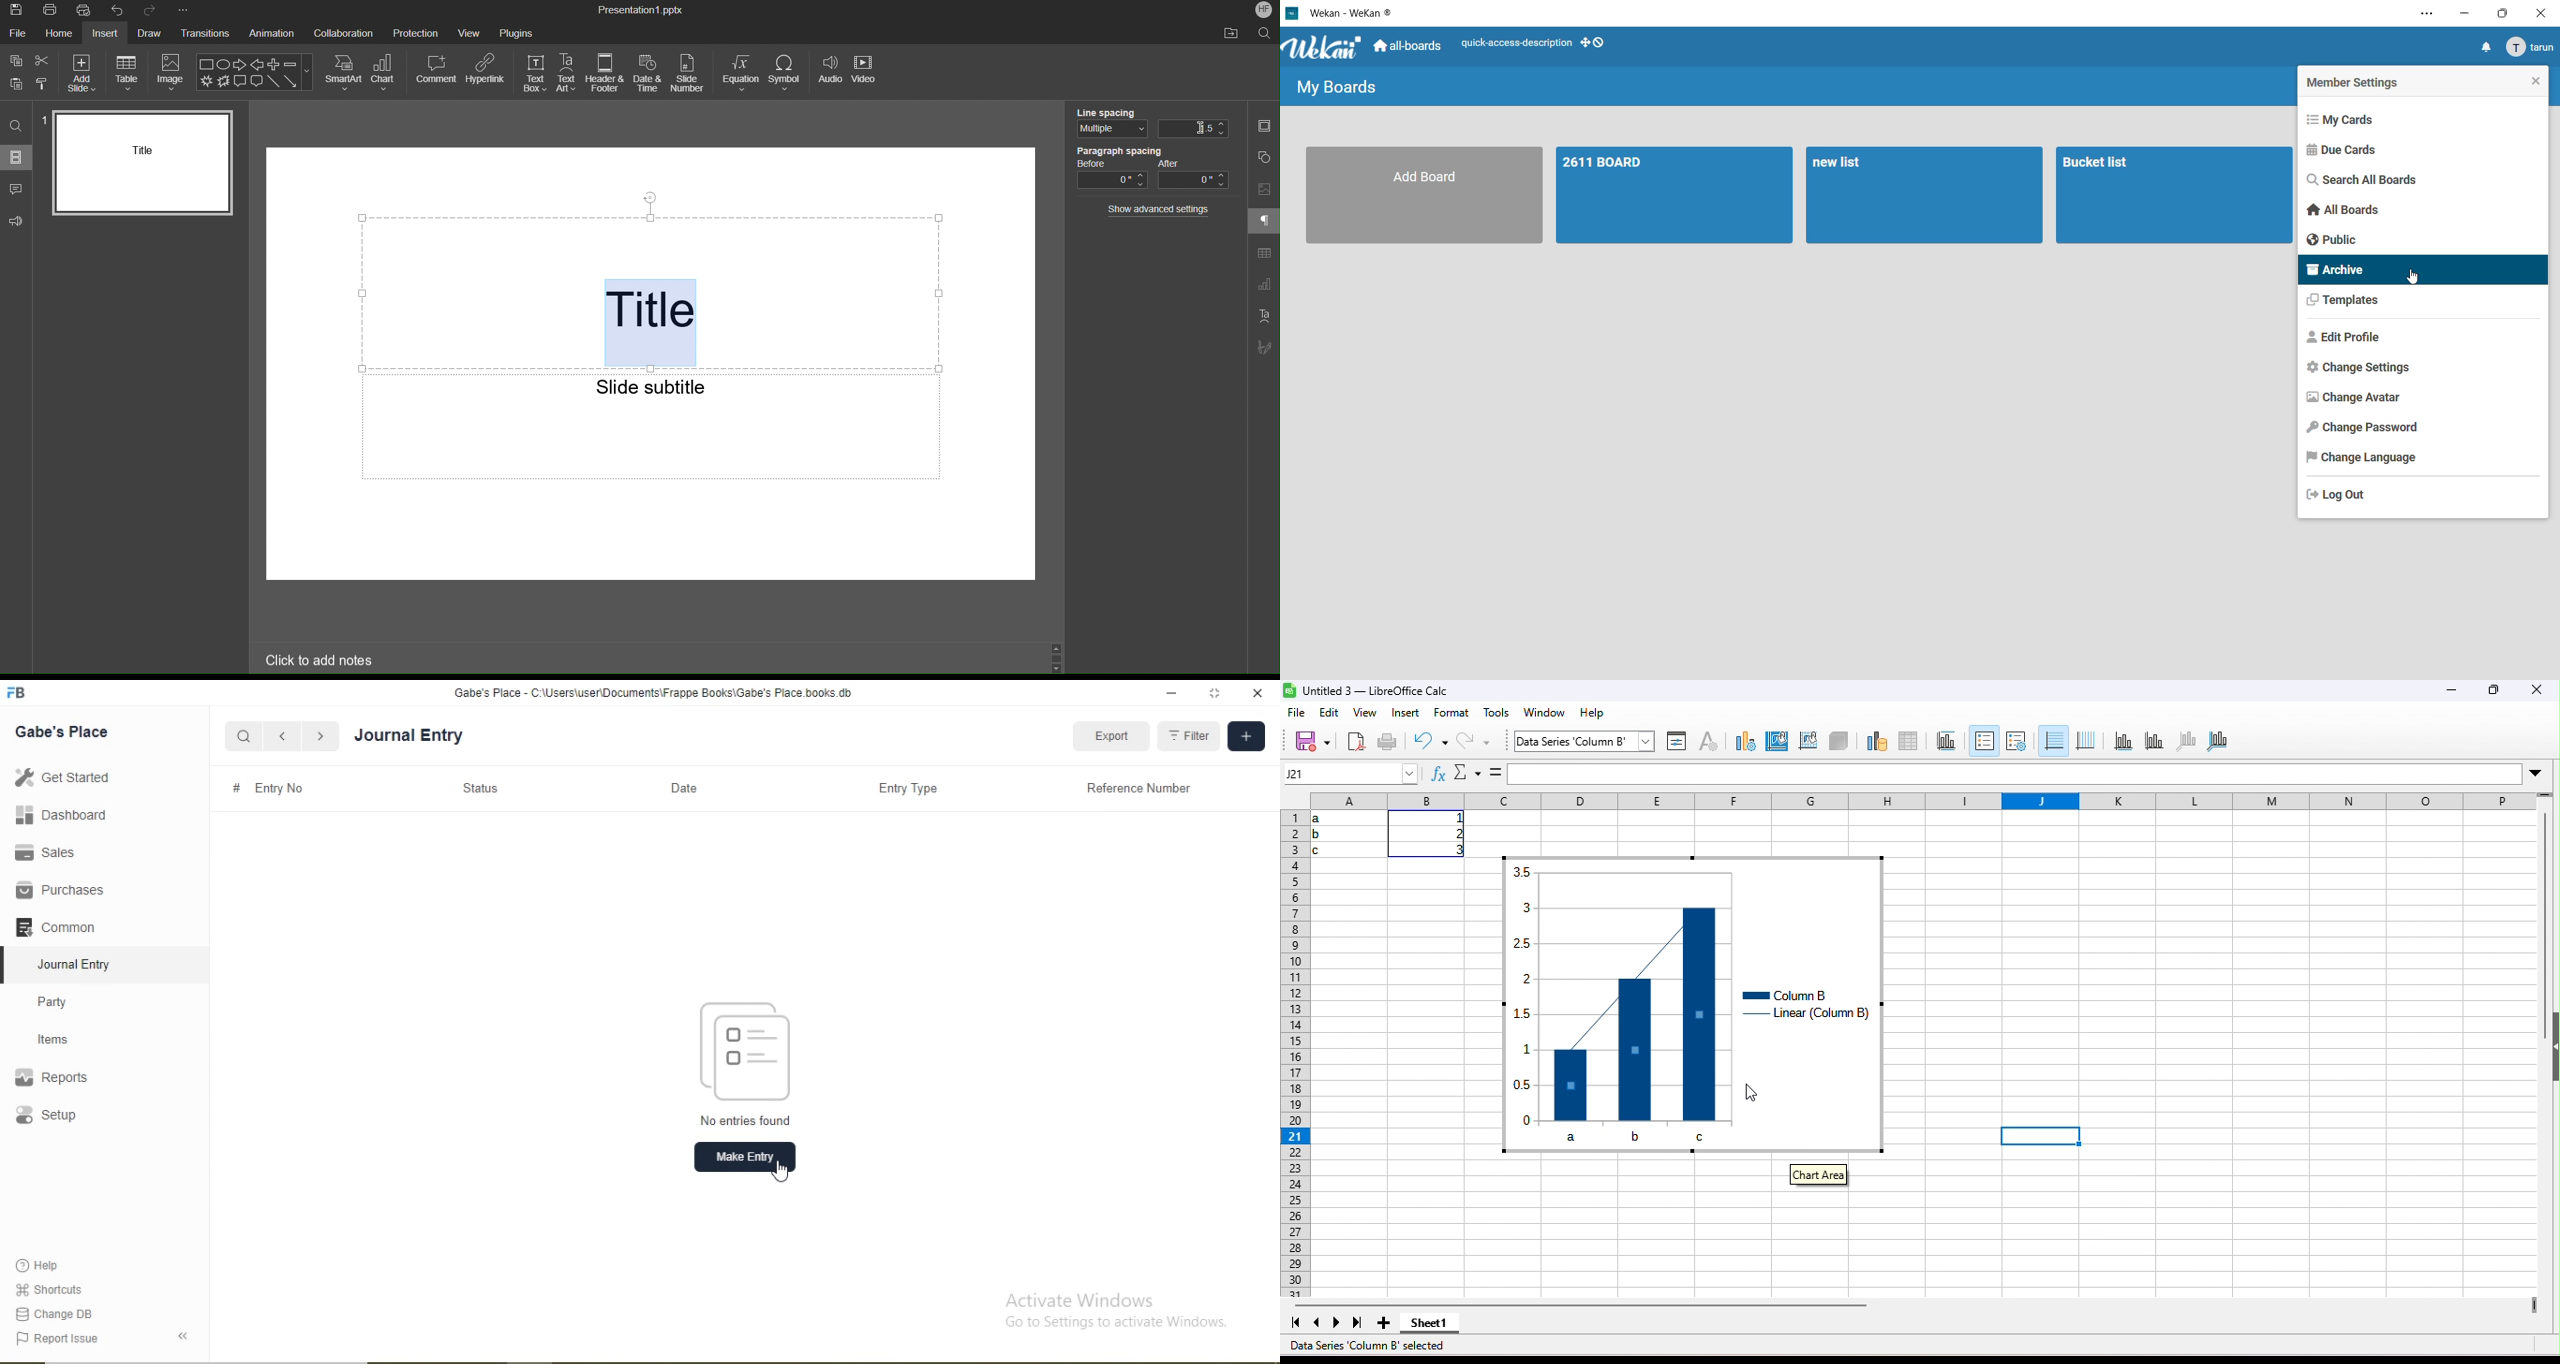 The width and height of the screenshot is (2576, 1372). Describe the element at coordinates (51, 1288) in the screenshot. I see `‘Shortcuts` at that location.